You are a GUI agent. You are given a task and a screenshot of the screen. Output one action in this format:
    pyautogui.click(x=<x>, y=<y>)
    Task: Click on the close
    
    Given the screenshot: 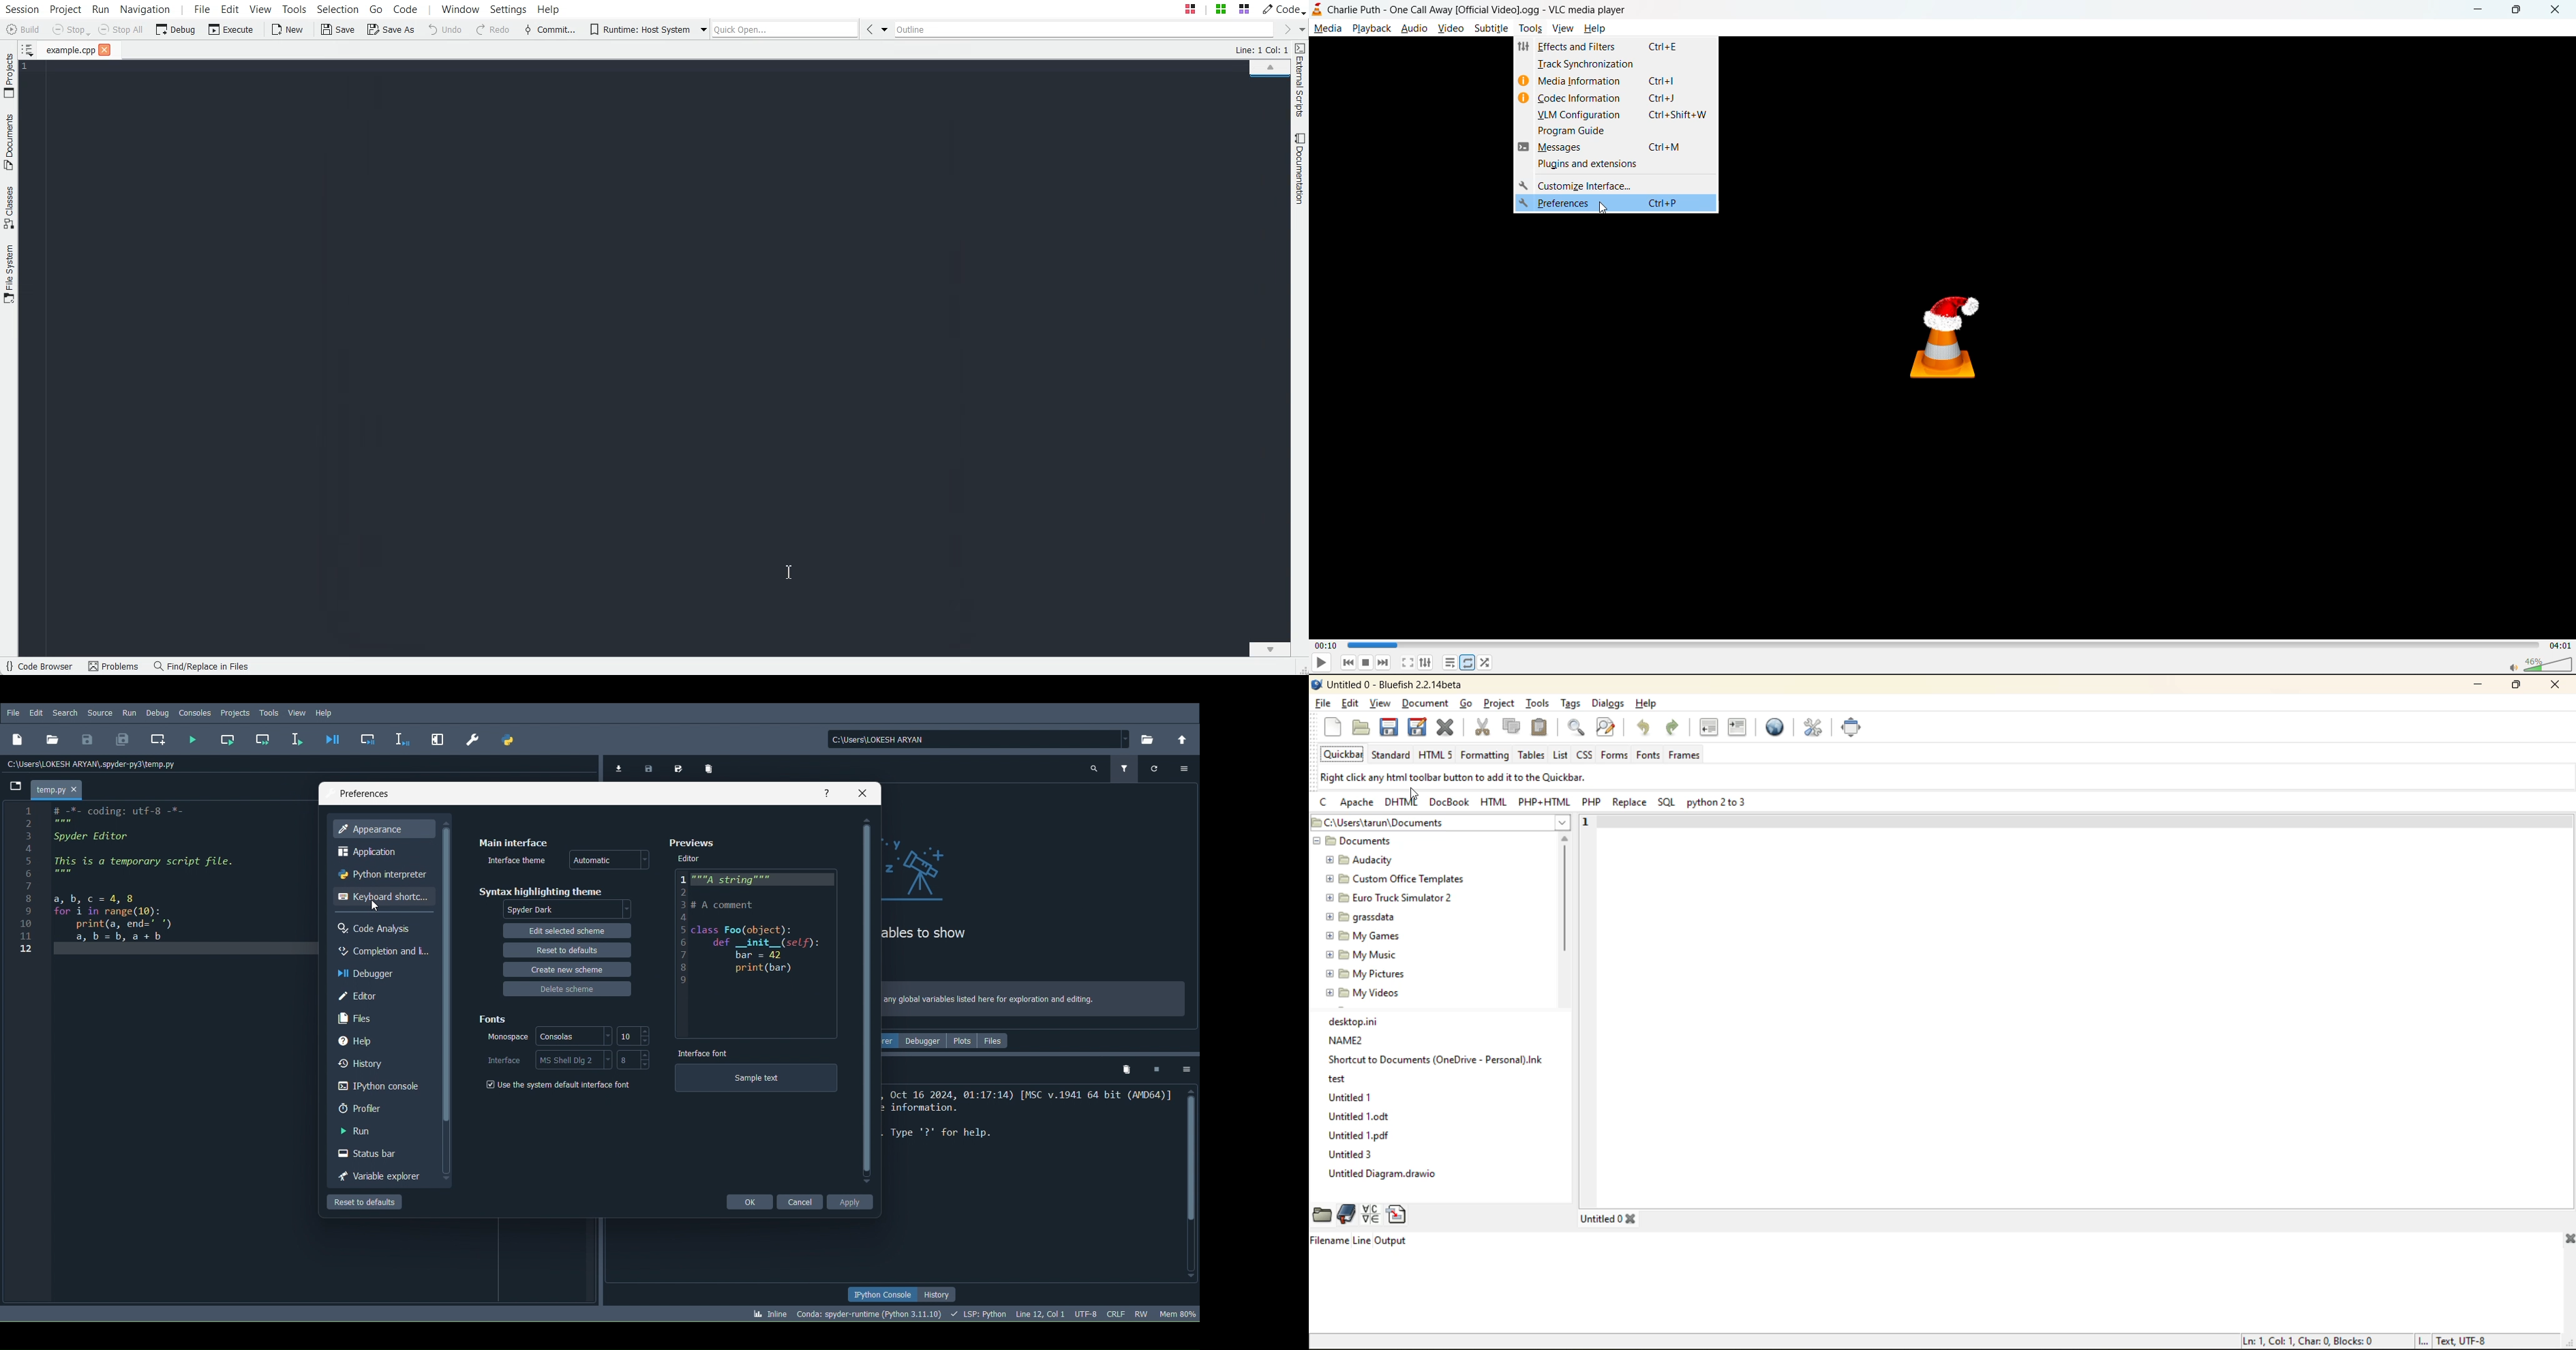 What is the action you would take?
    pyautogui.click(x=1450, y=729)
    